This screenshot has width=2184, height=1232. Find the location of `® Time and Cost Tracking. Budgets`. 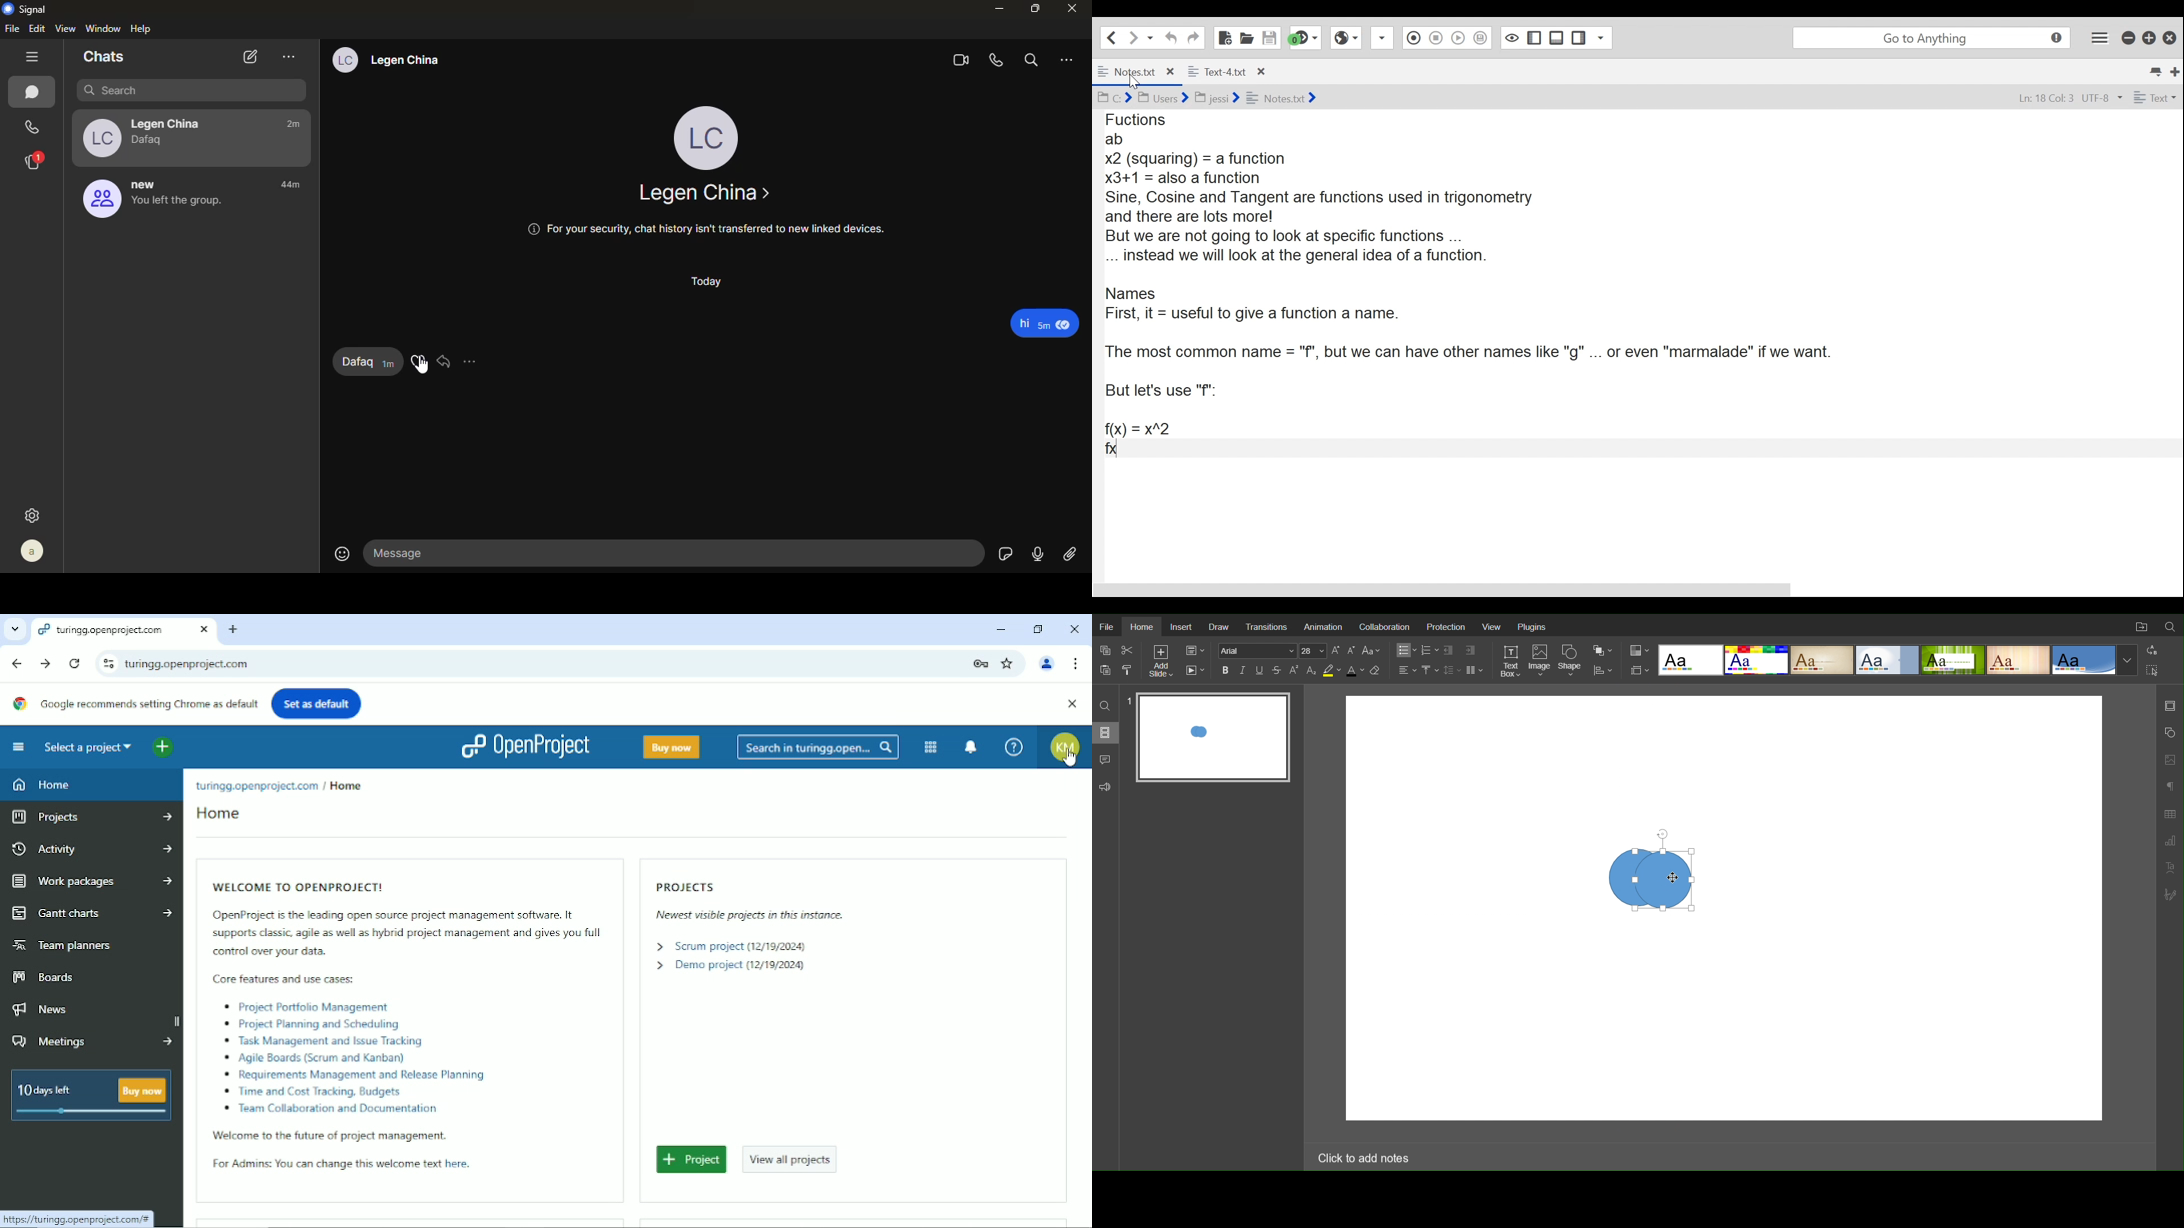

® Time and Cost Tracking. Budgets is located at coordinates (314, 1092).